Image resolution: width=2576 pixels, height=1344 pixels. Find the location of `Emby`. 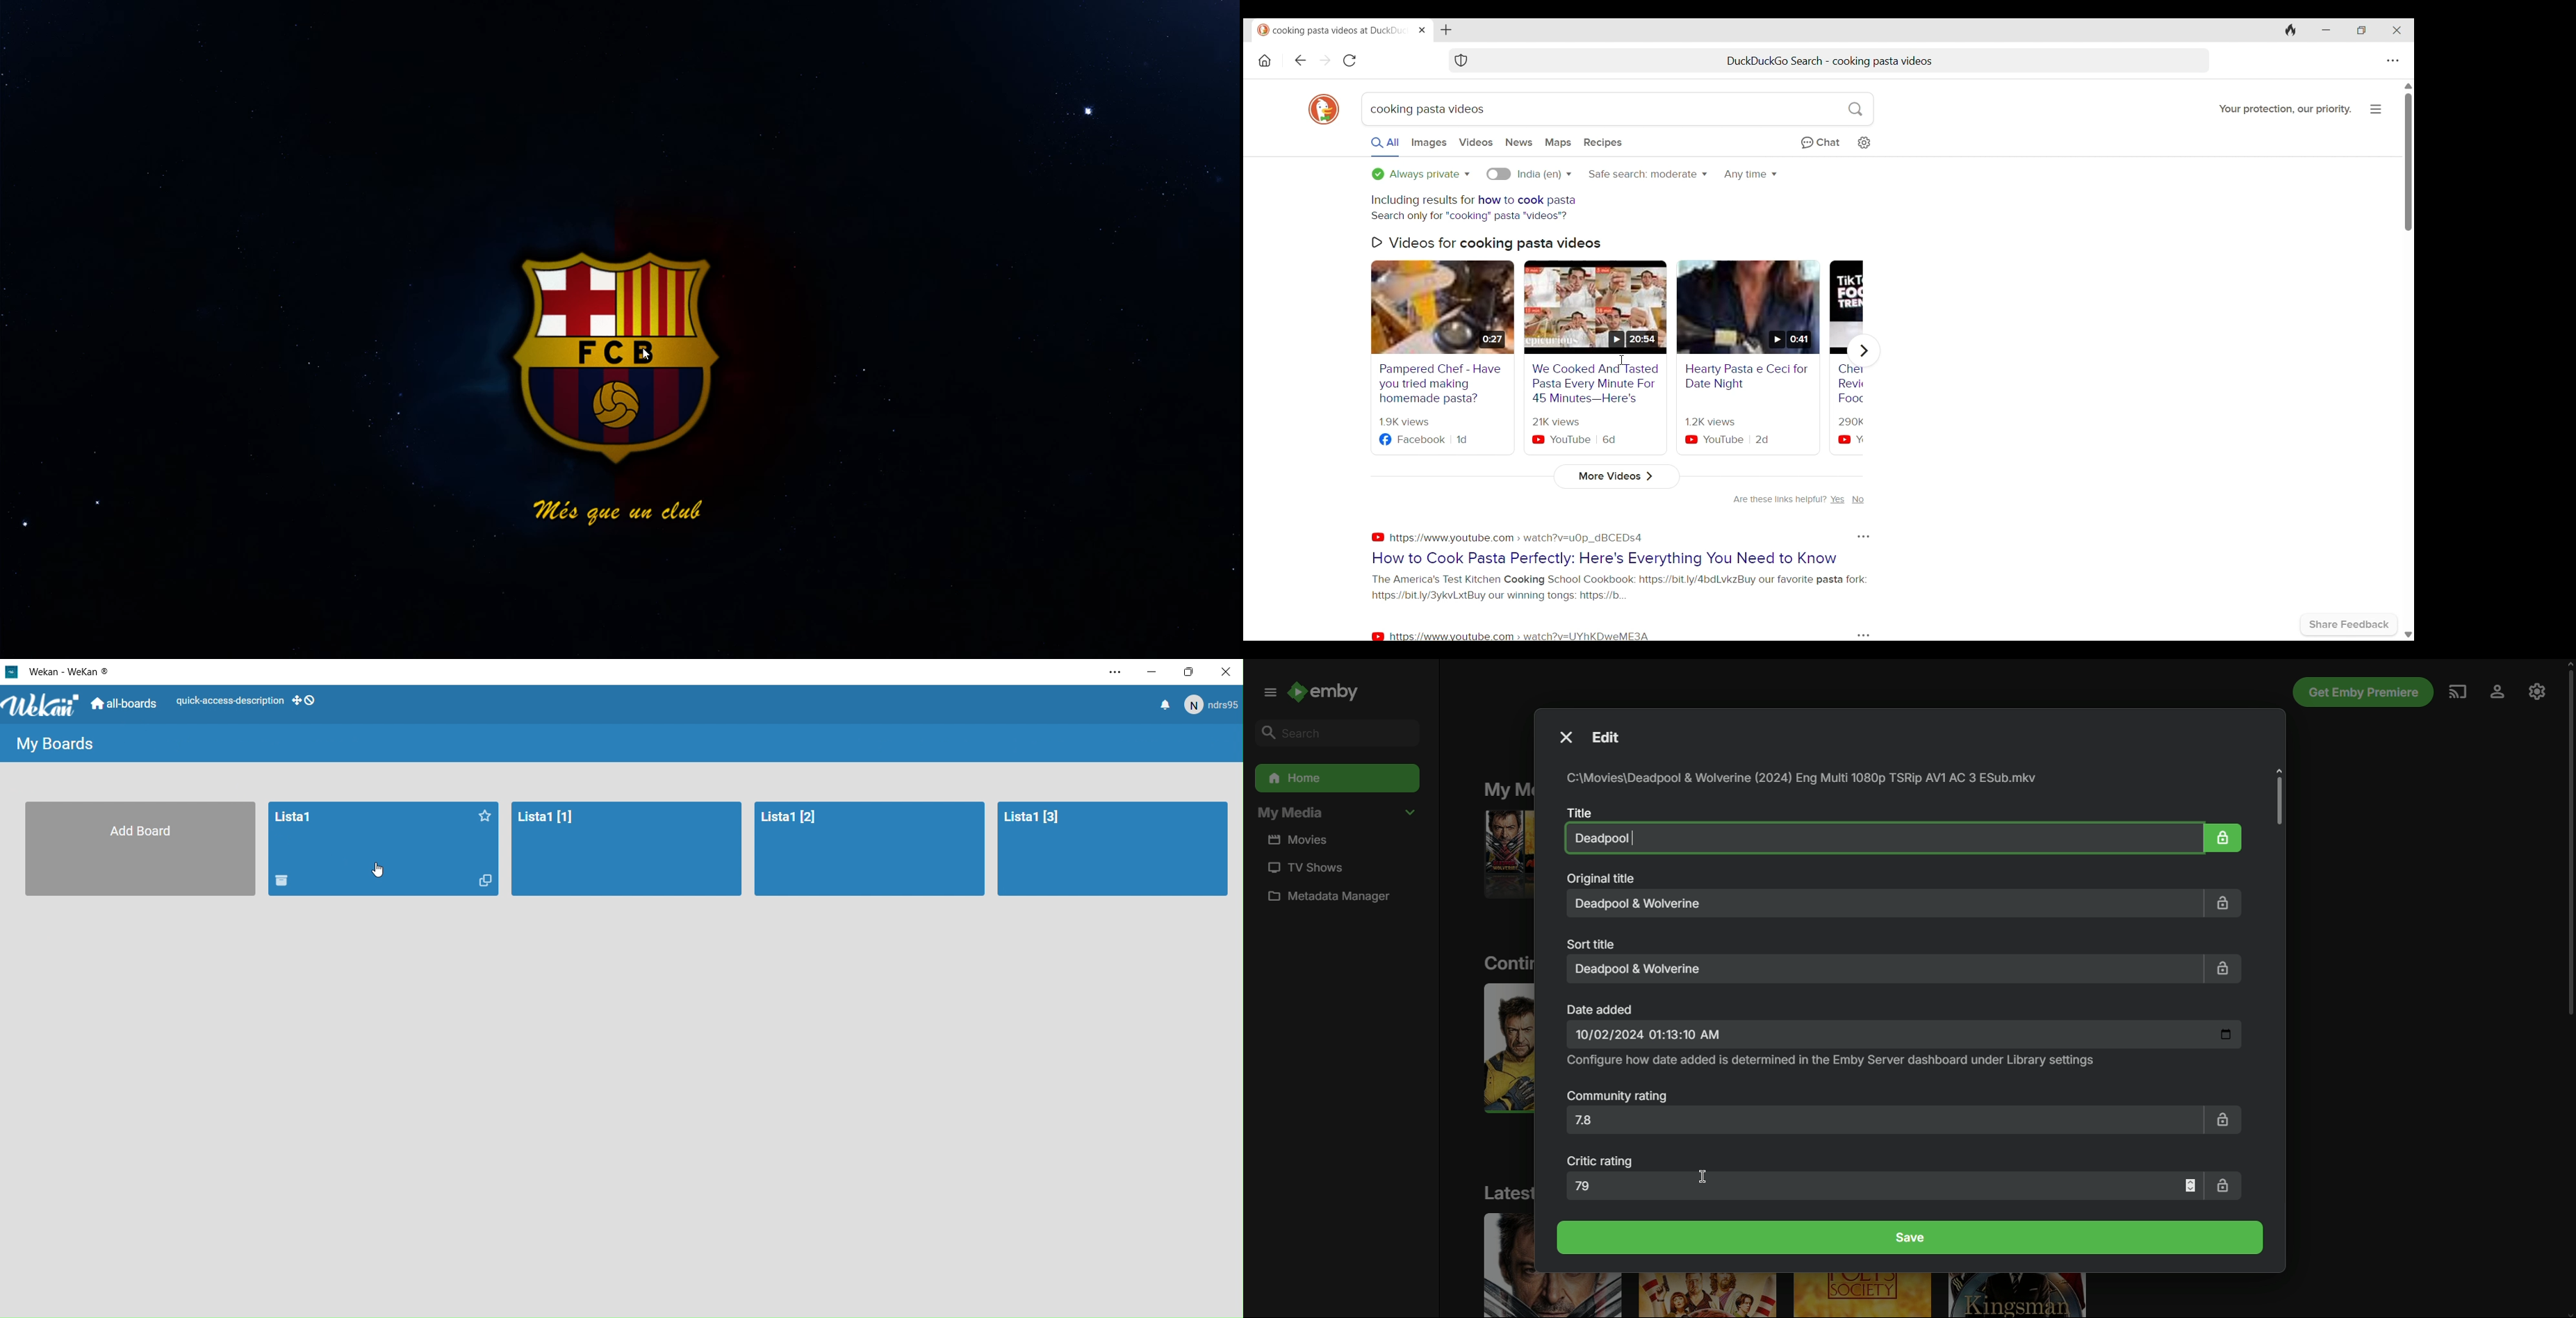

Emby is located at coordinates (1332, 694).